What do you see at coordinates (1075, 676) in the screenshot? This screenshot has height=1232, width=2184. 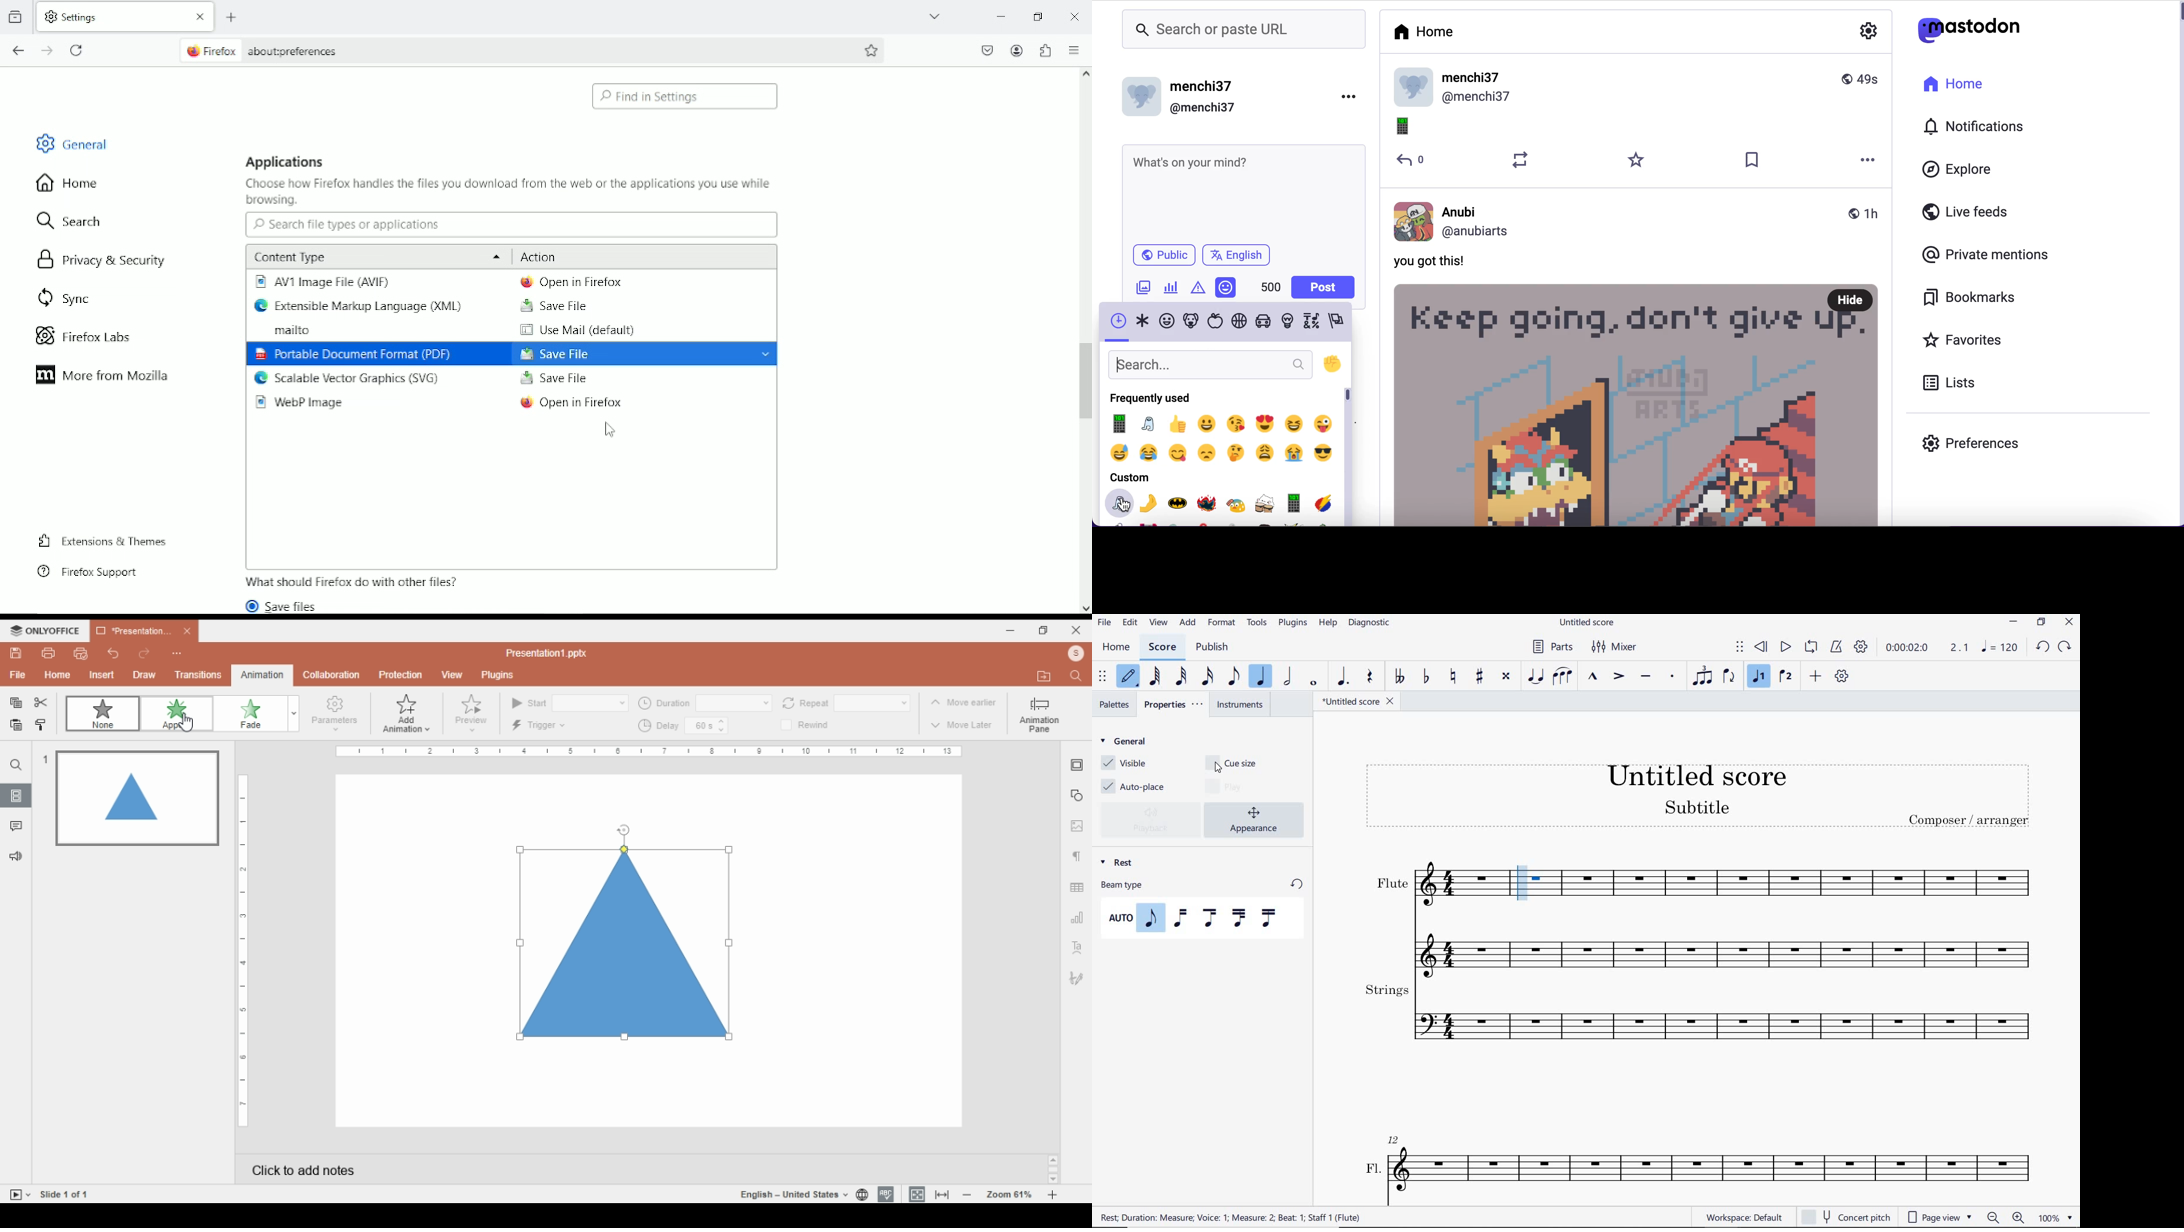 I see `find` at bounding box center [1075, 676].